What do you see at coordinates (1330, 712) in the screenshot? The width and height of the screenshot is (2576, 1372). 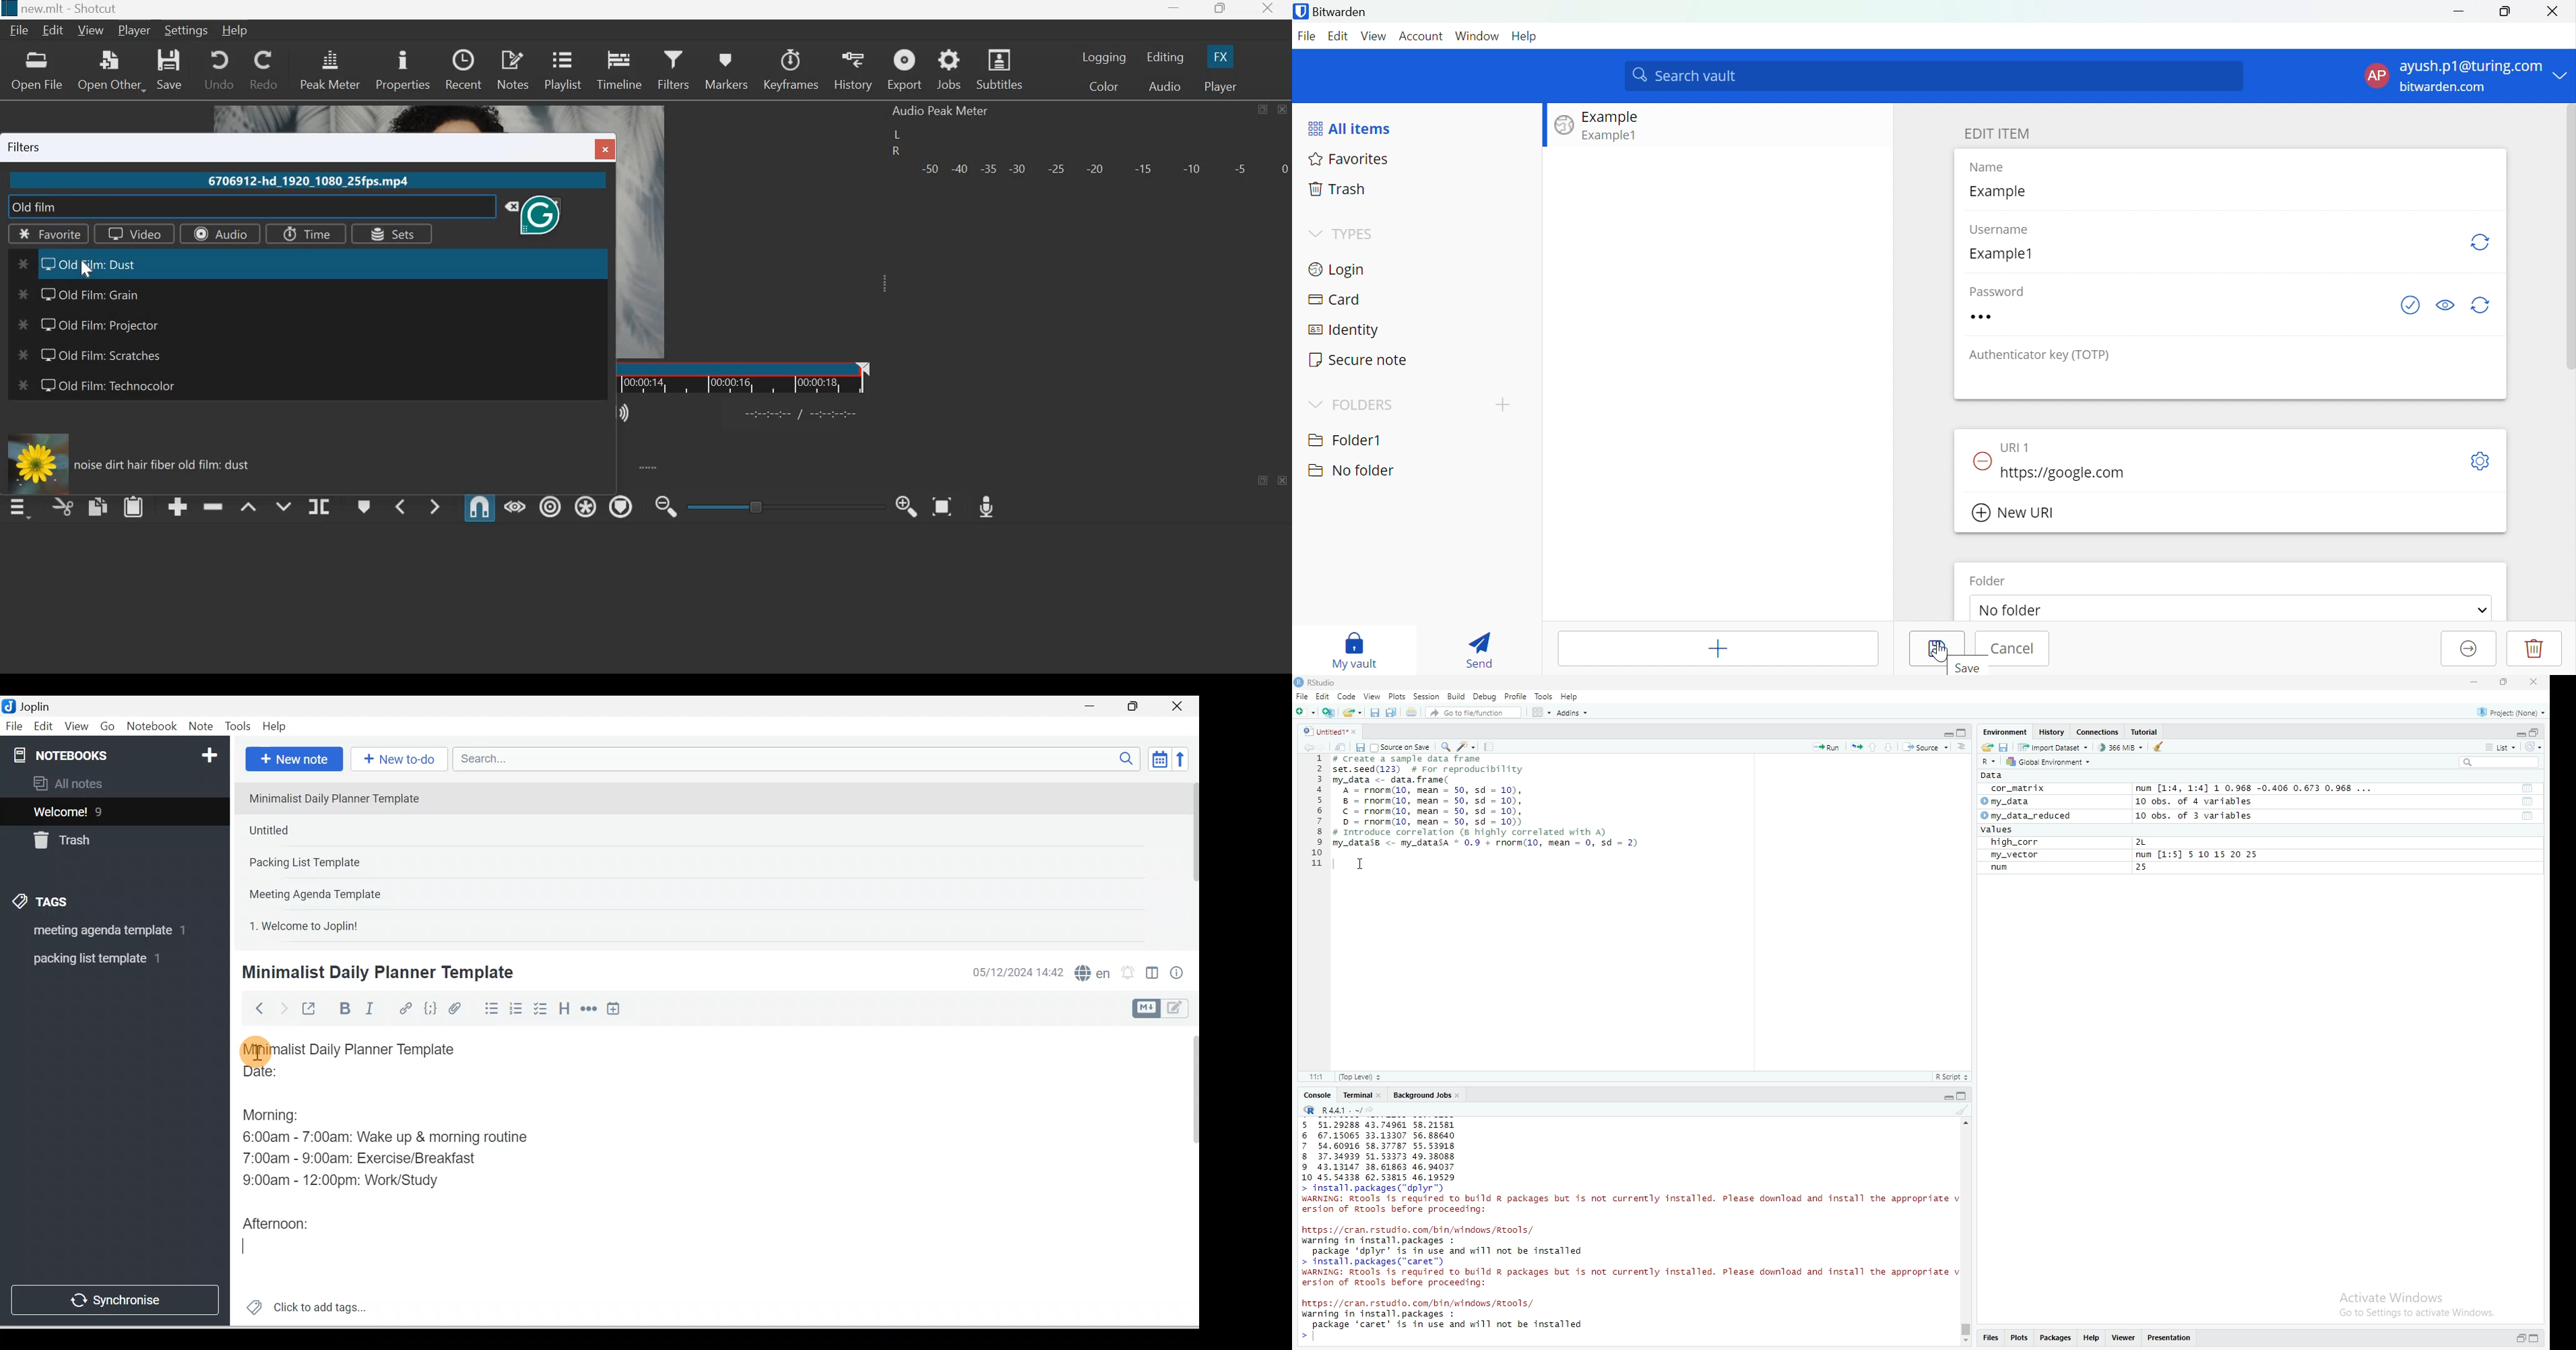 I see `add file` at bounding box center [1330, 712].